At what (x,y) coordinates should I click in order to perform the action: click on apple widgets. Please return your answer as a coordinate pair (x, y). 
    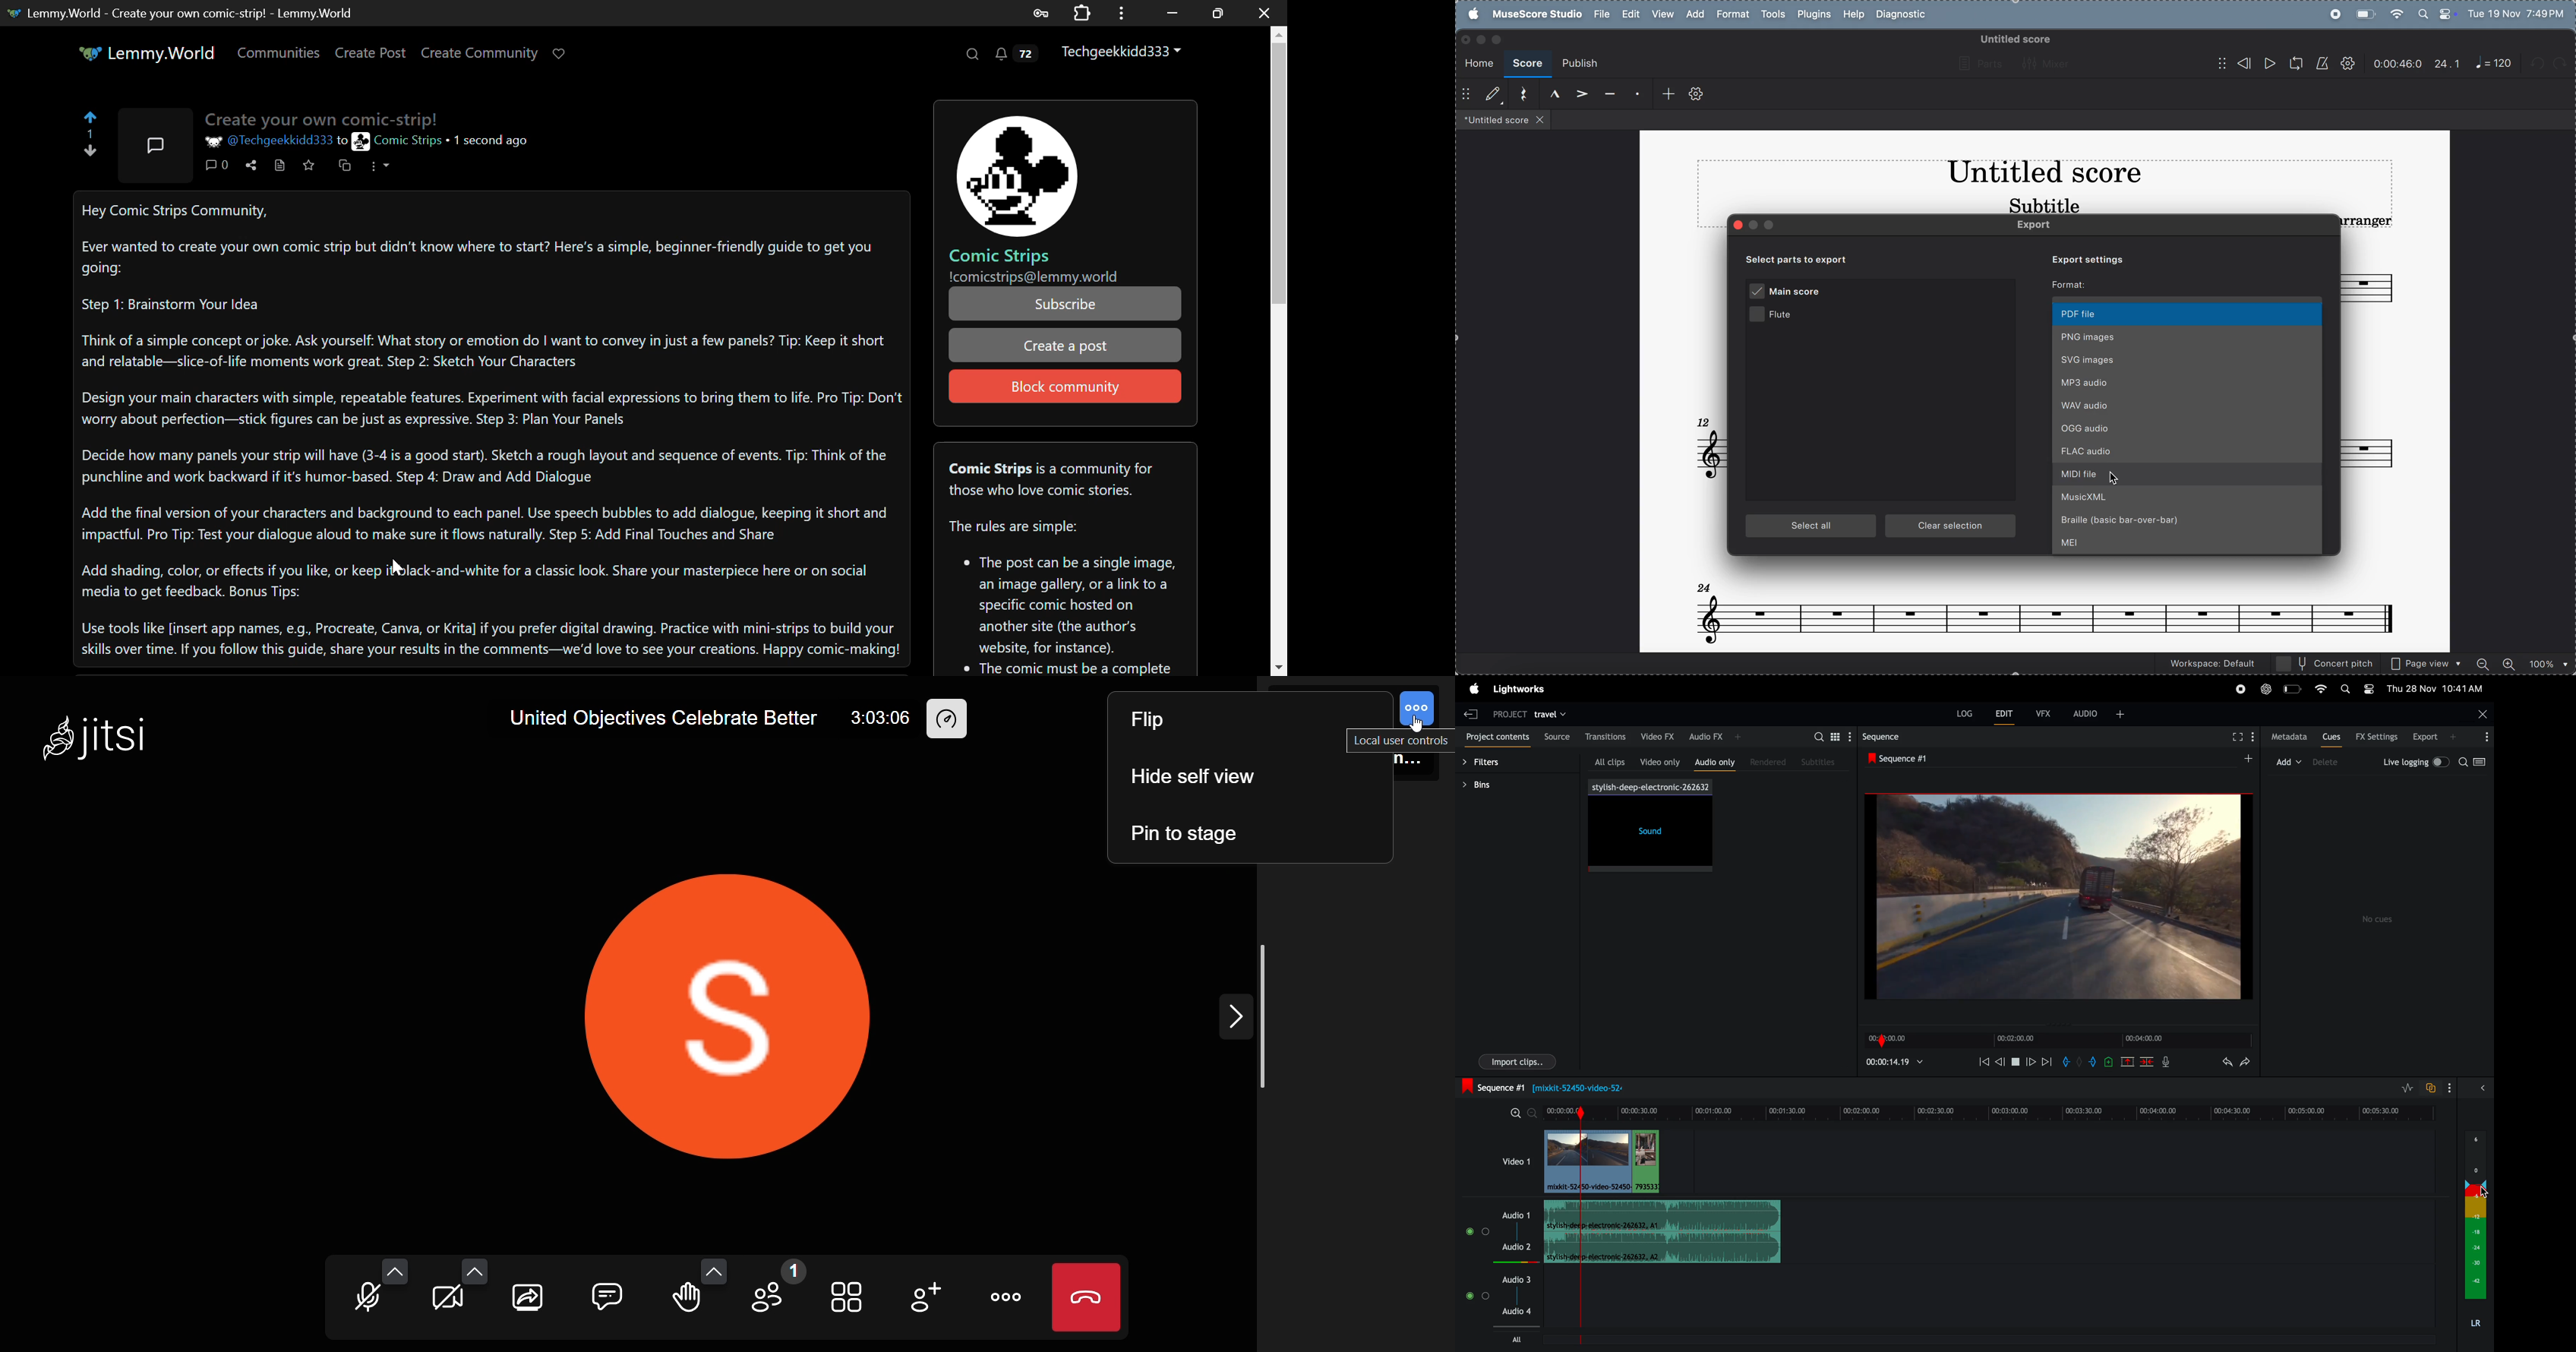
    Looking at the image, I should click on (2437, 13).